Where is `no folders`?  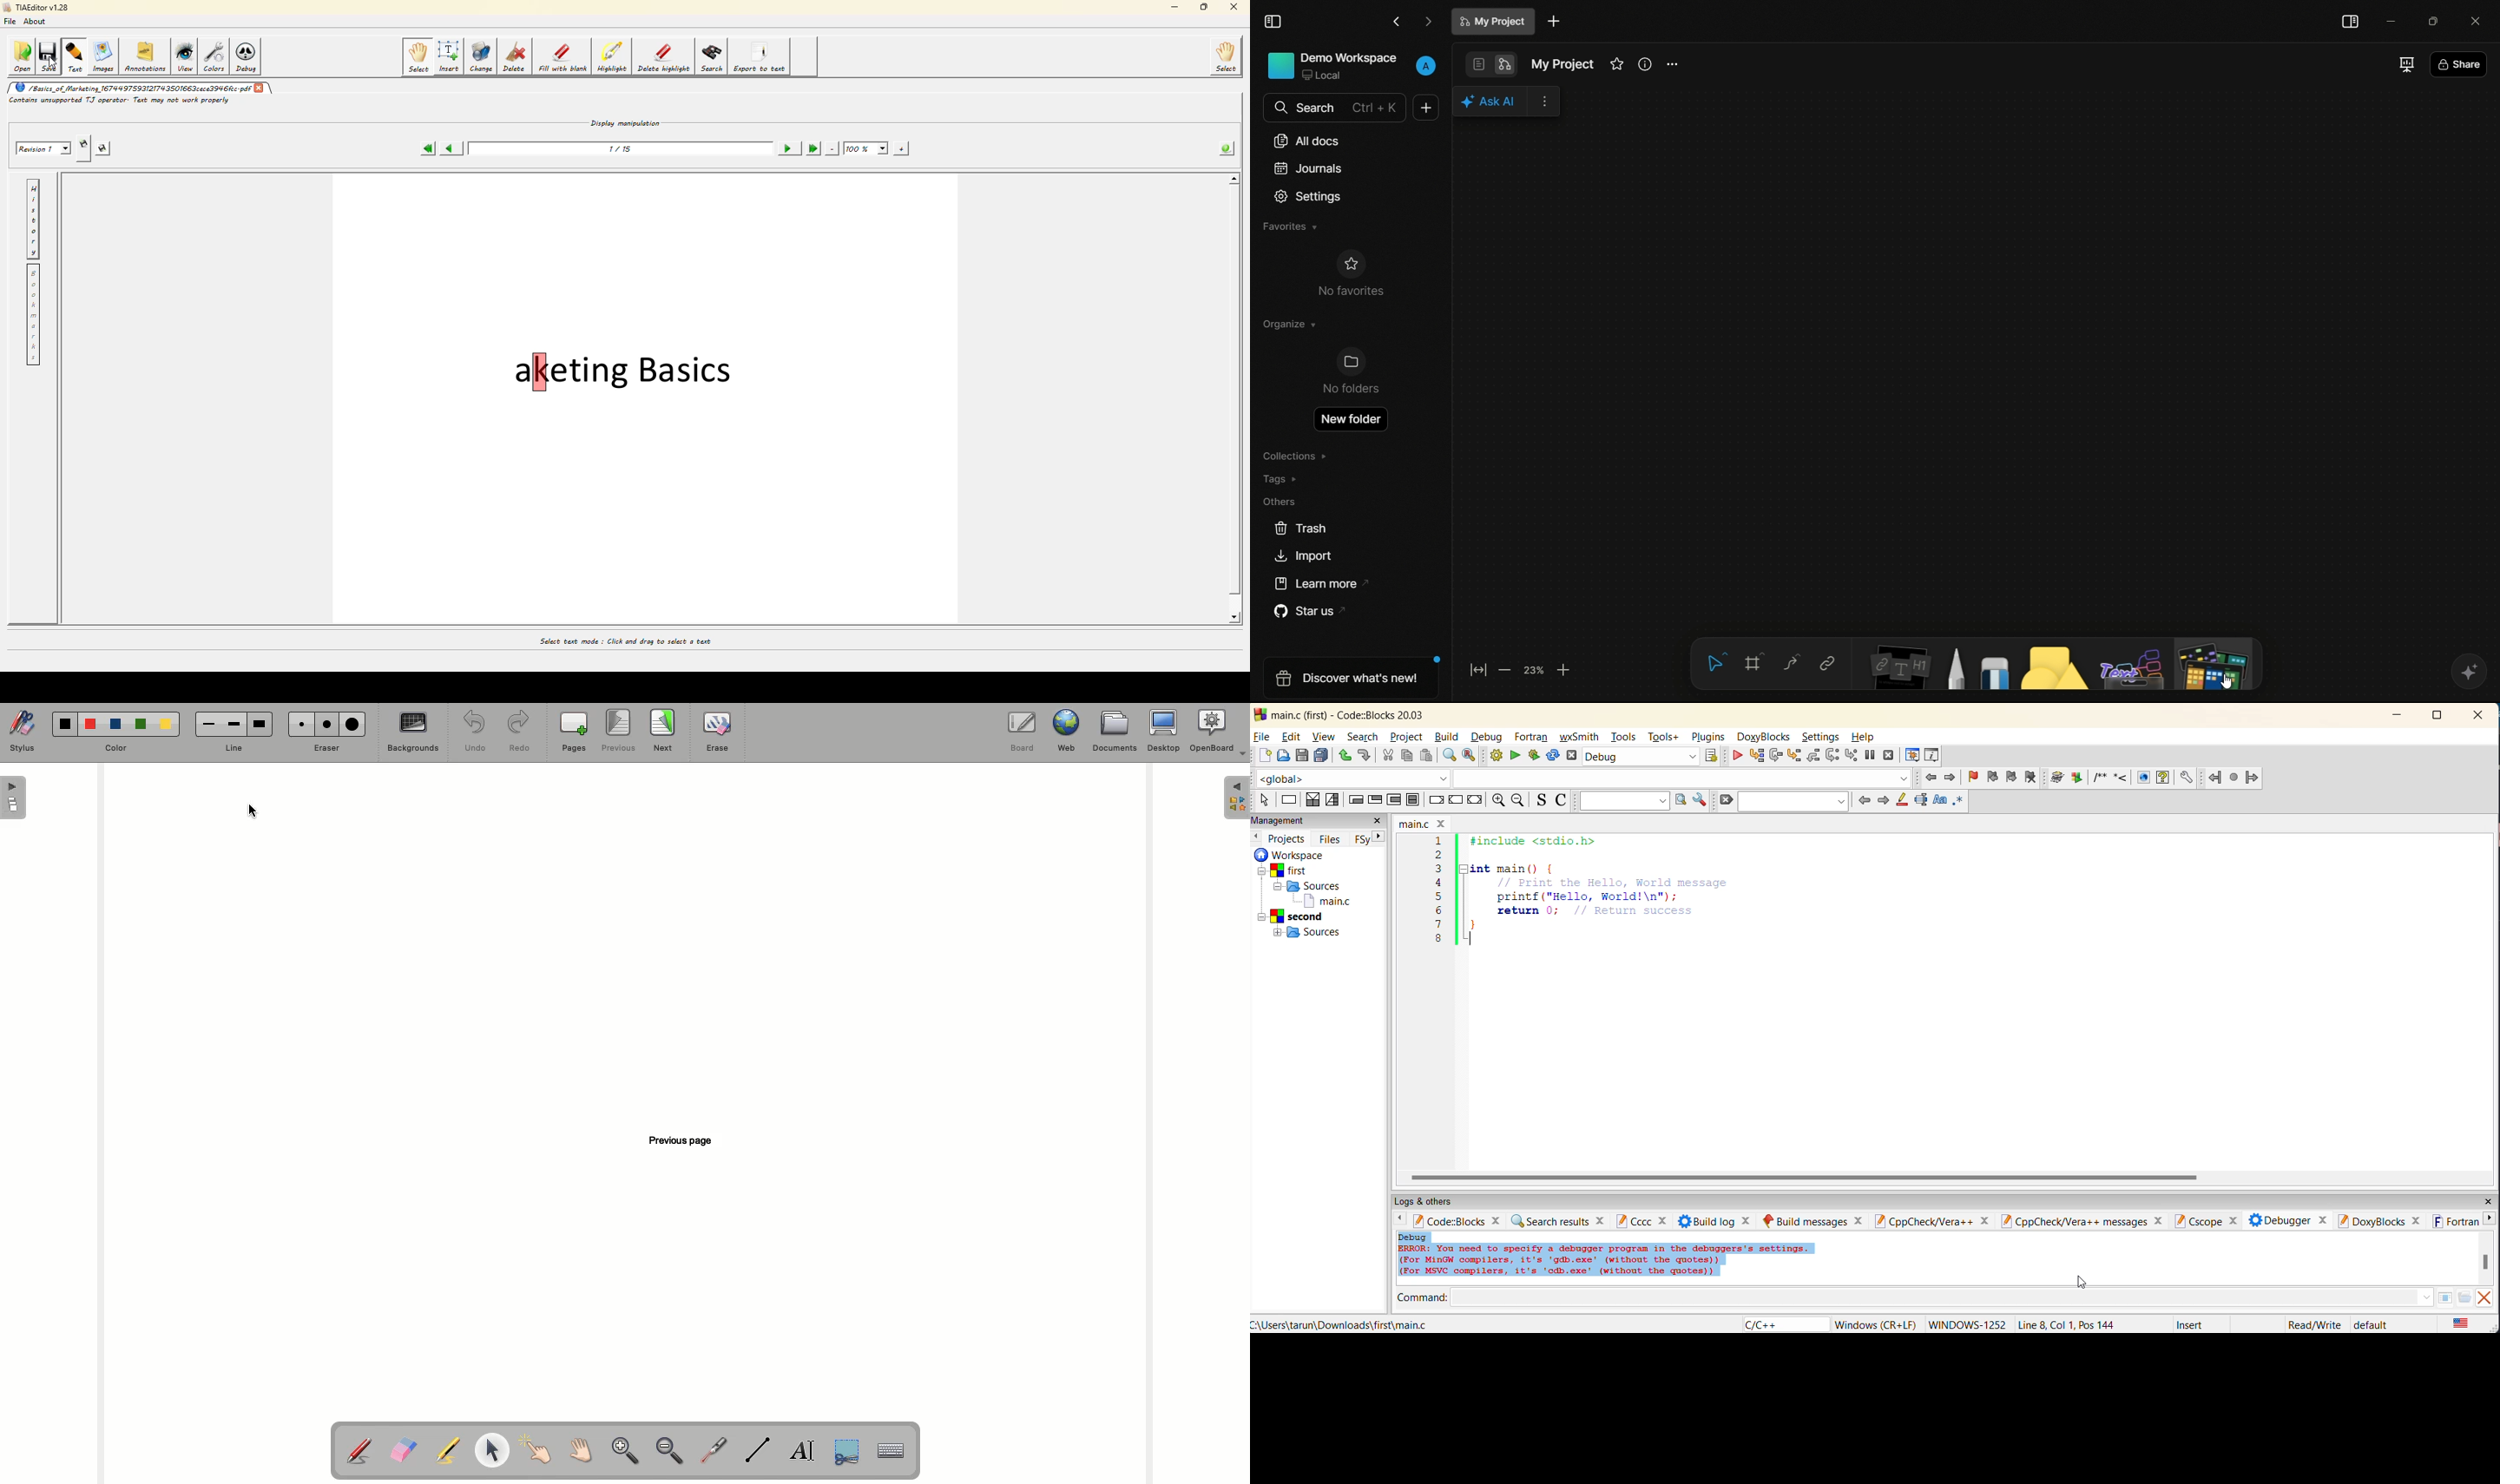
no folders is located at coordinates (1350, 371).